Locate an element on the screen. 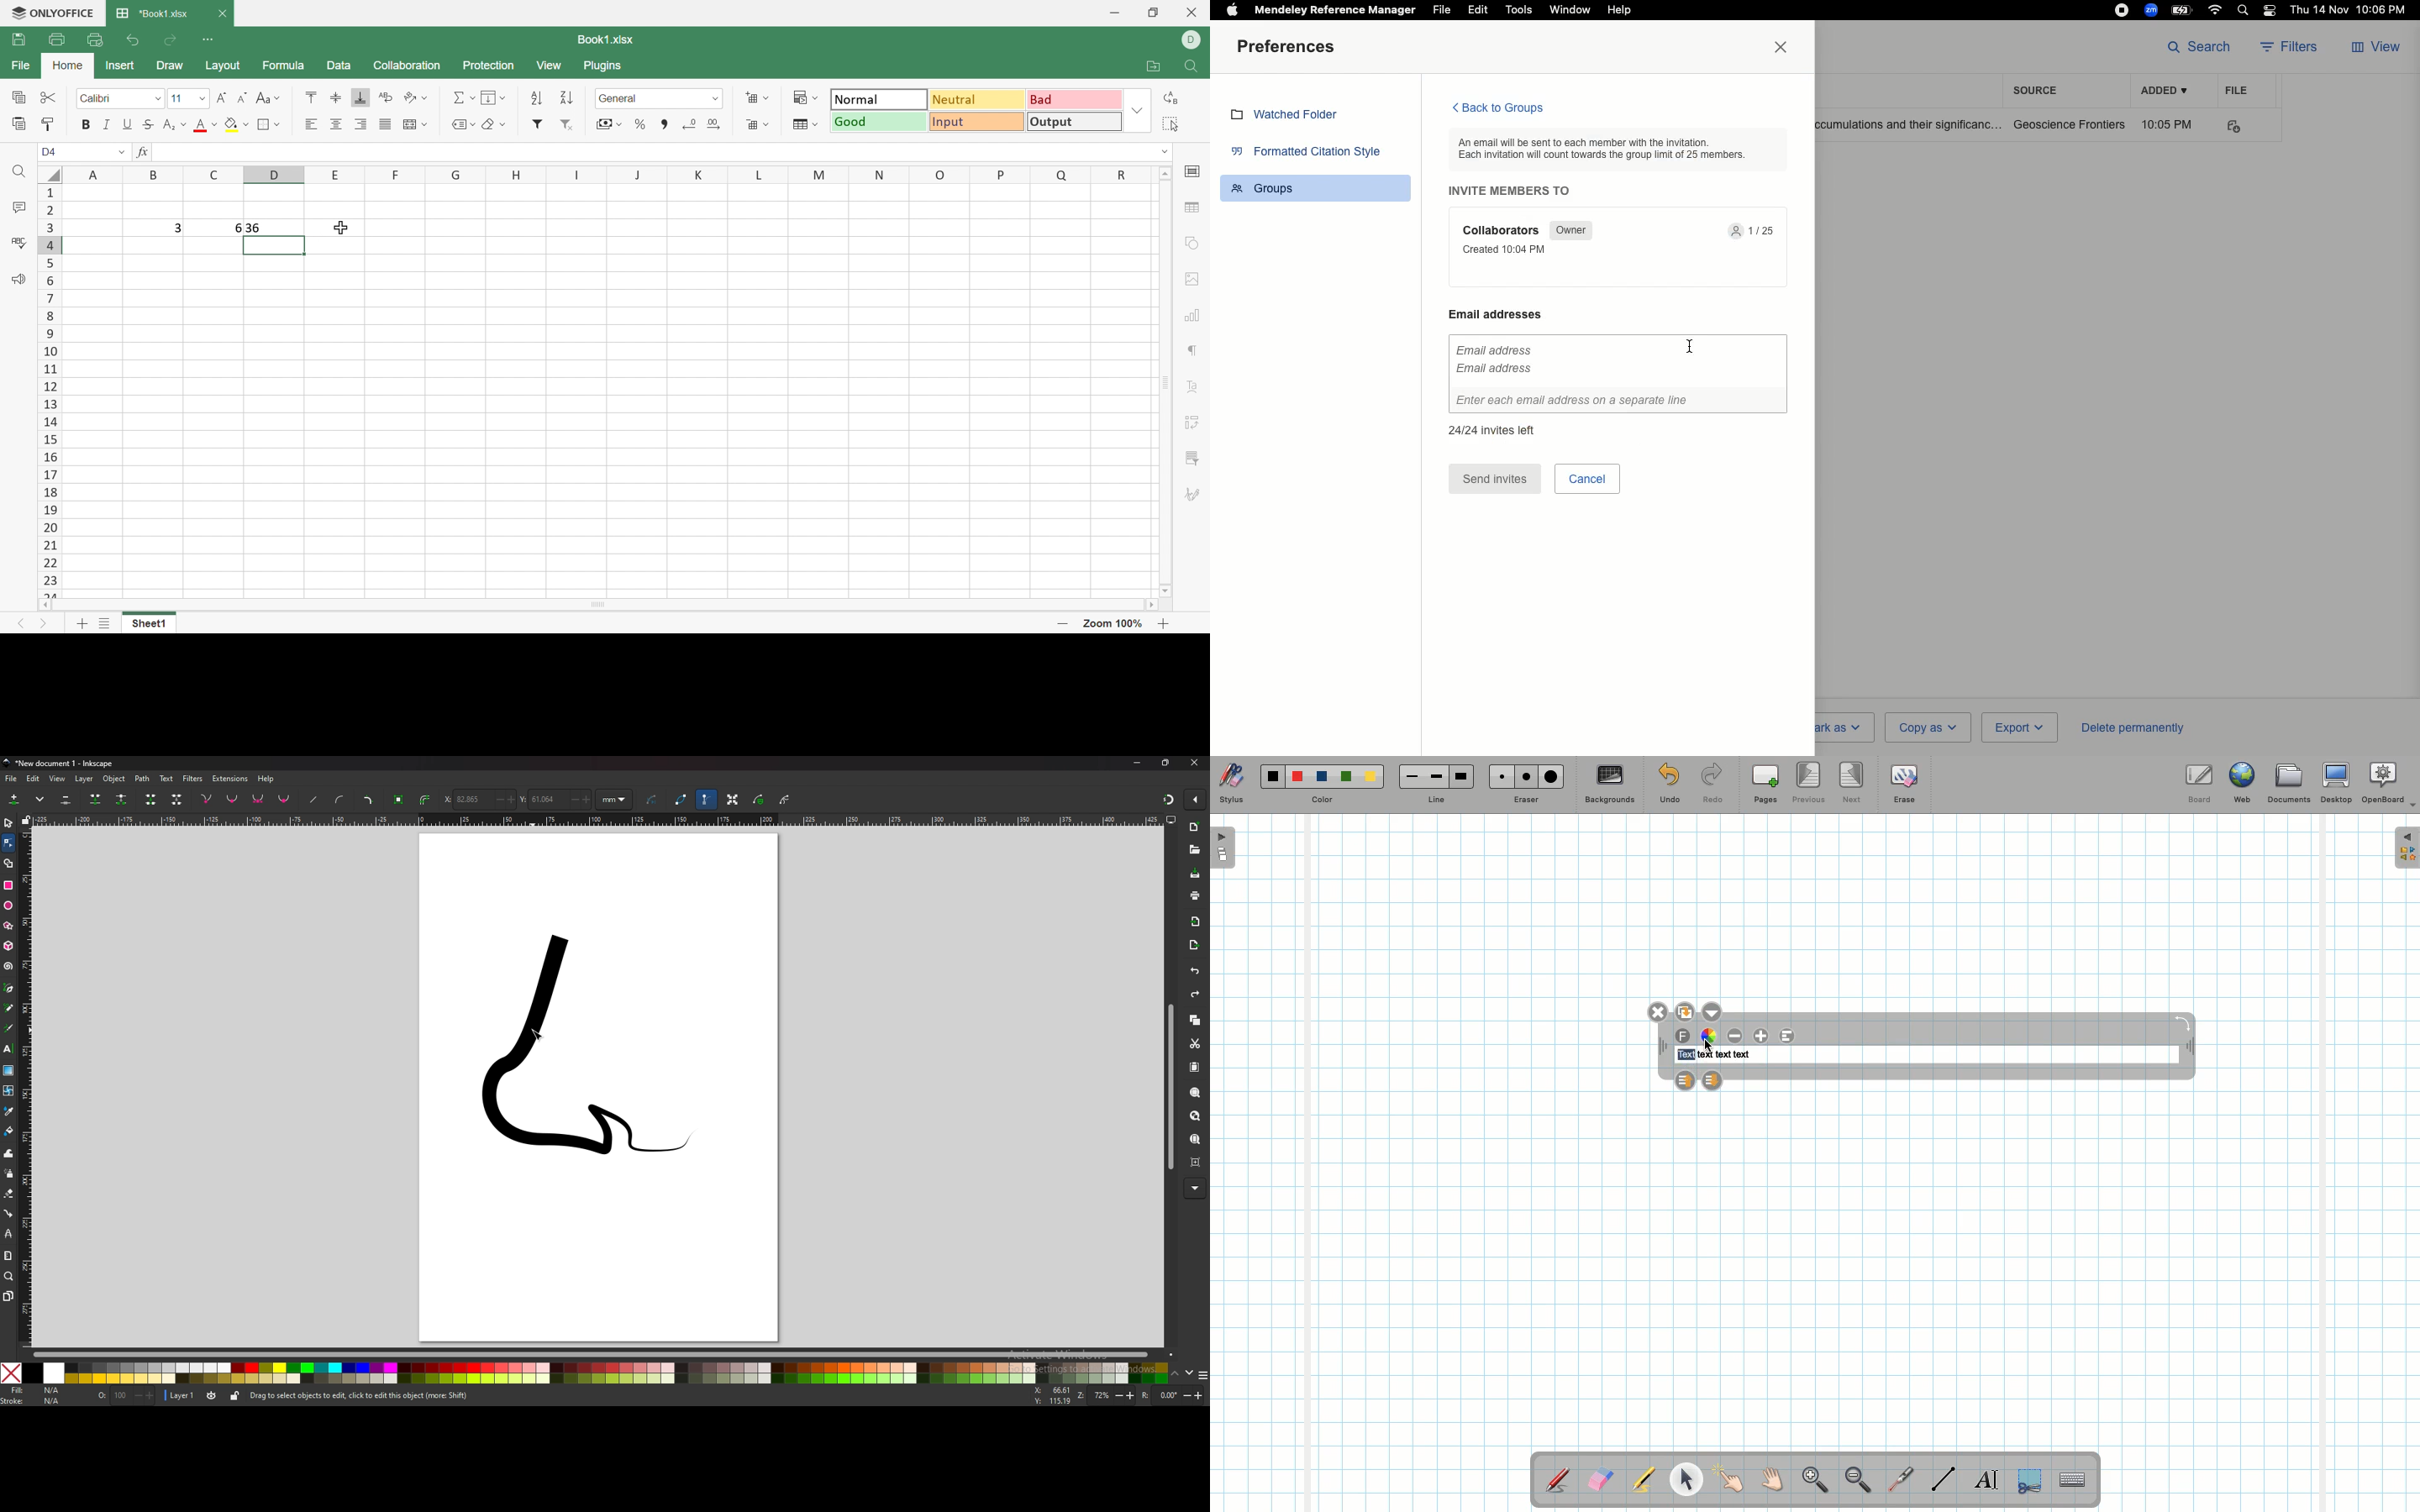 This screenshot has height=1512, width=2436. Expand is located at coordinates (2407, 848).